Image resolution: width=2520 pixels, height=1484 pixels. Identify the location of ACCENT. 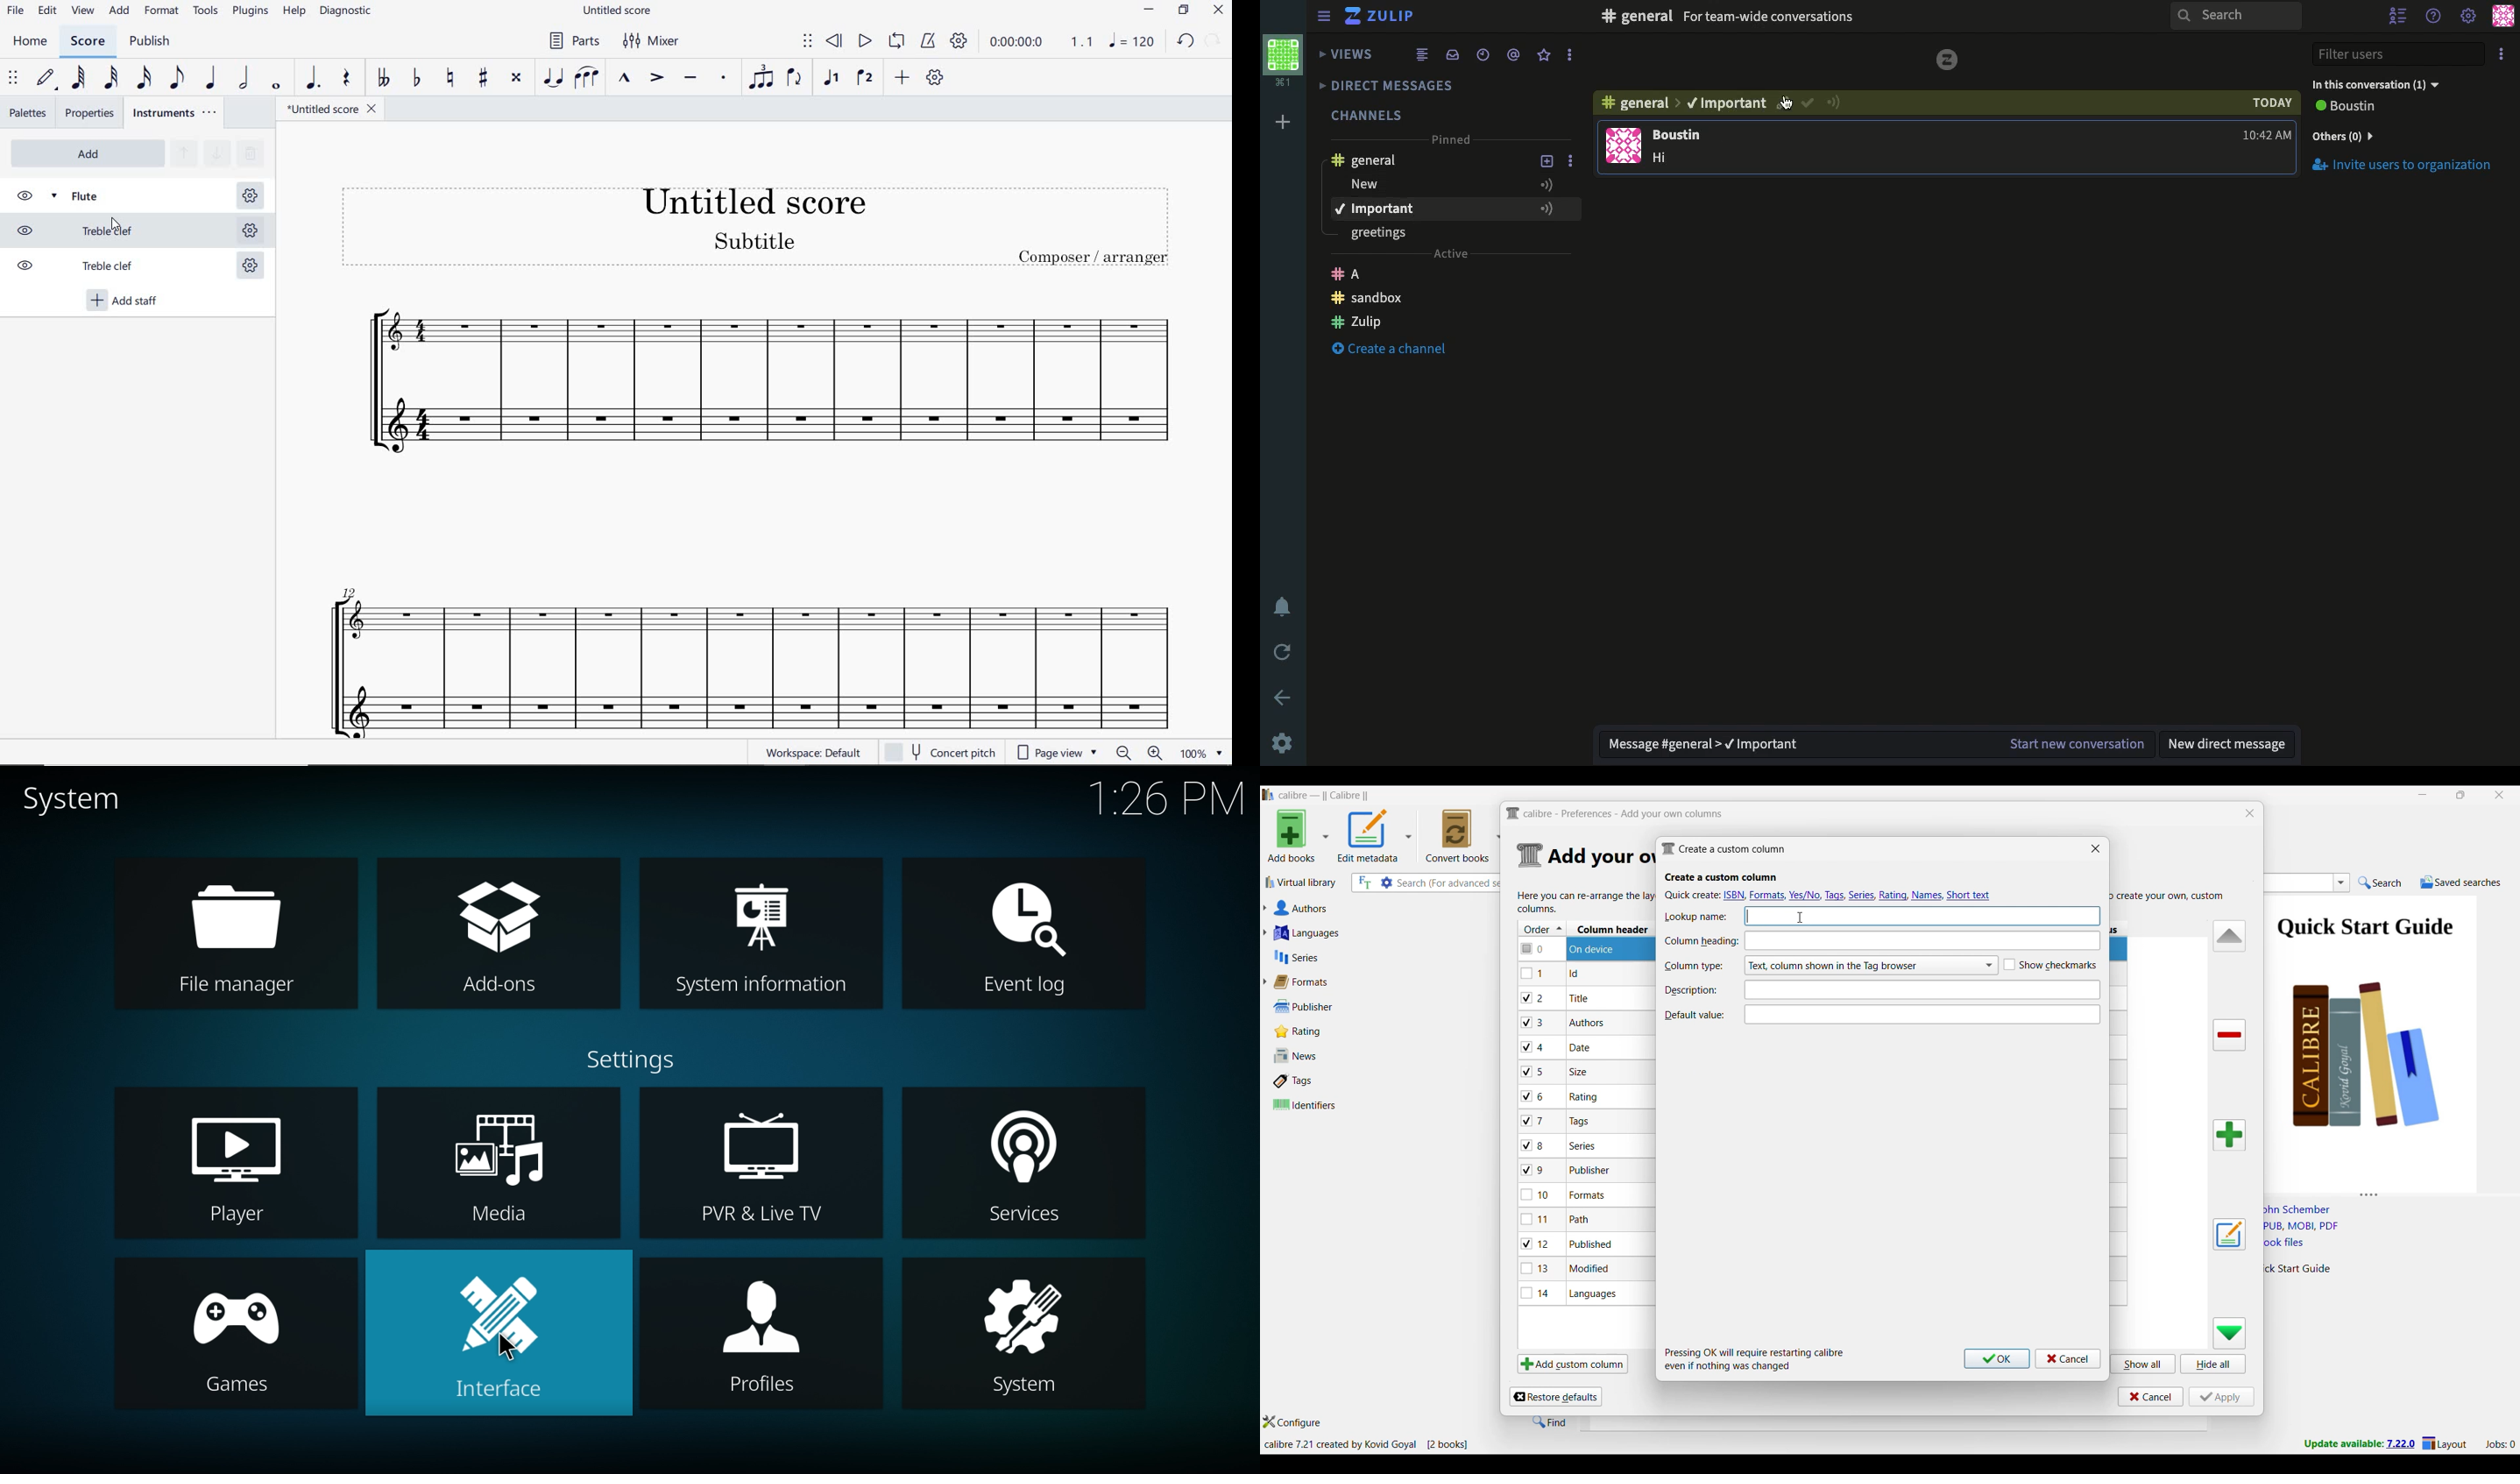
(656, 78).